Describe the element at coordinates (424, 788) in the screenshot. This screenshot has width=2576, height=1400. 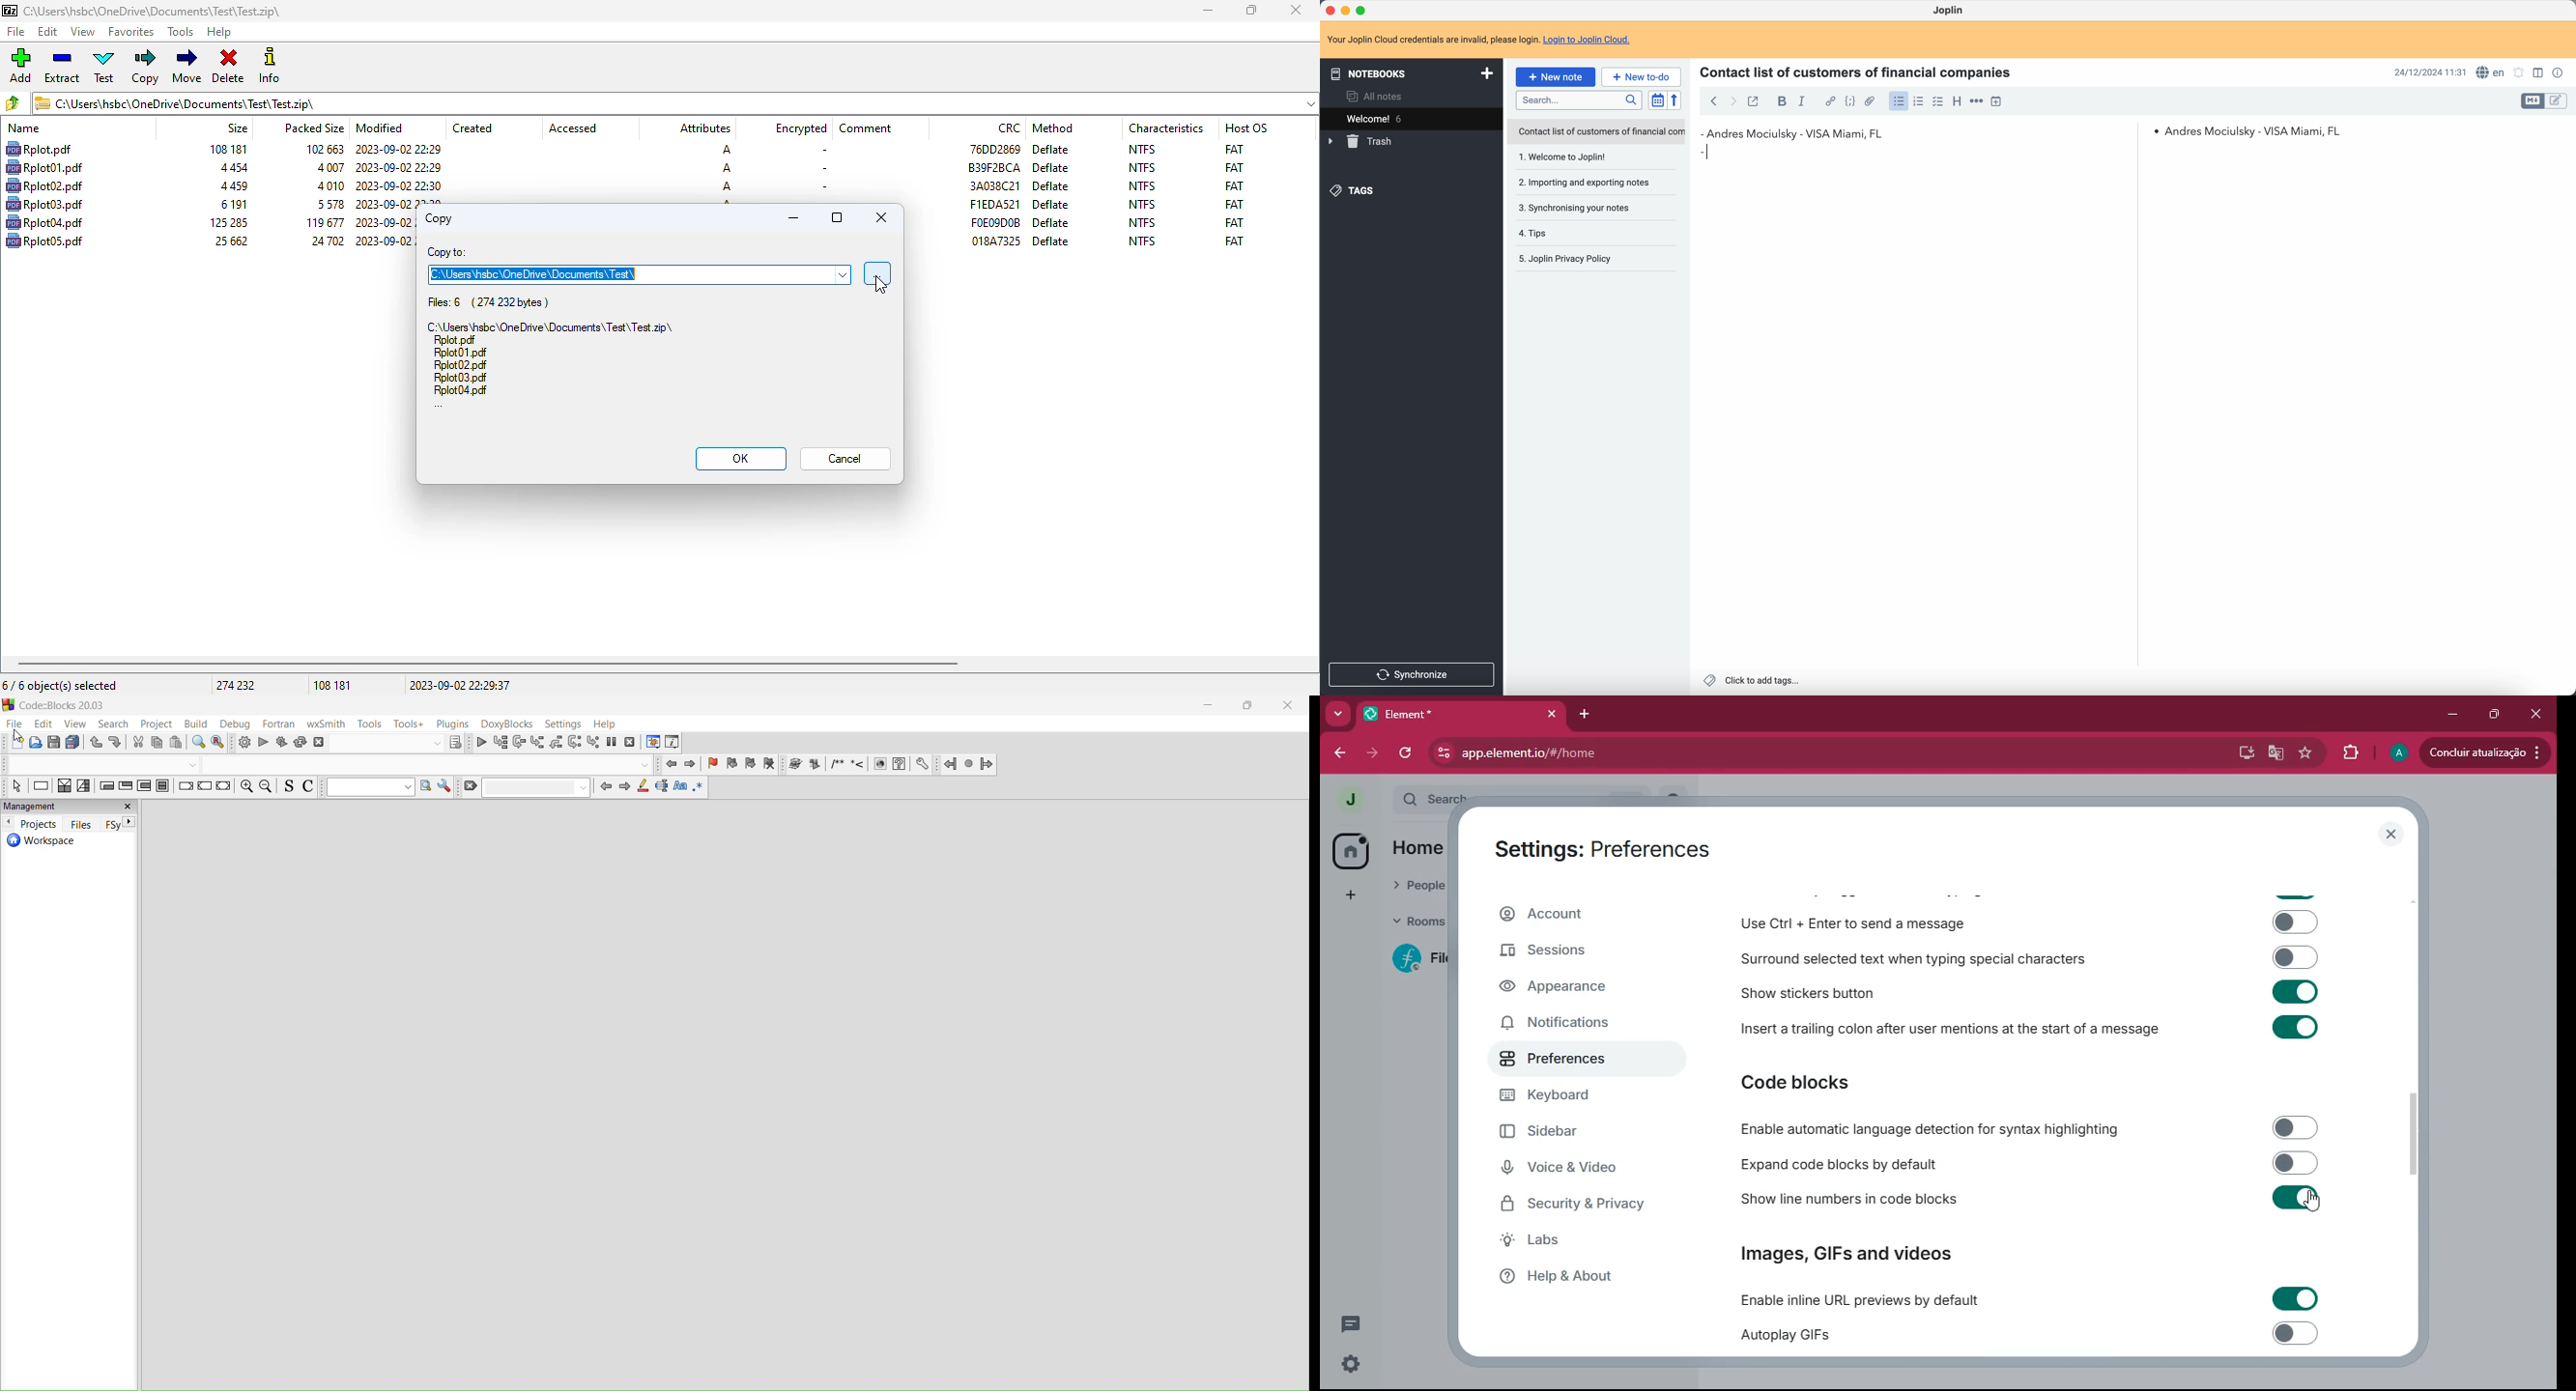
I see `run search` at that location.